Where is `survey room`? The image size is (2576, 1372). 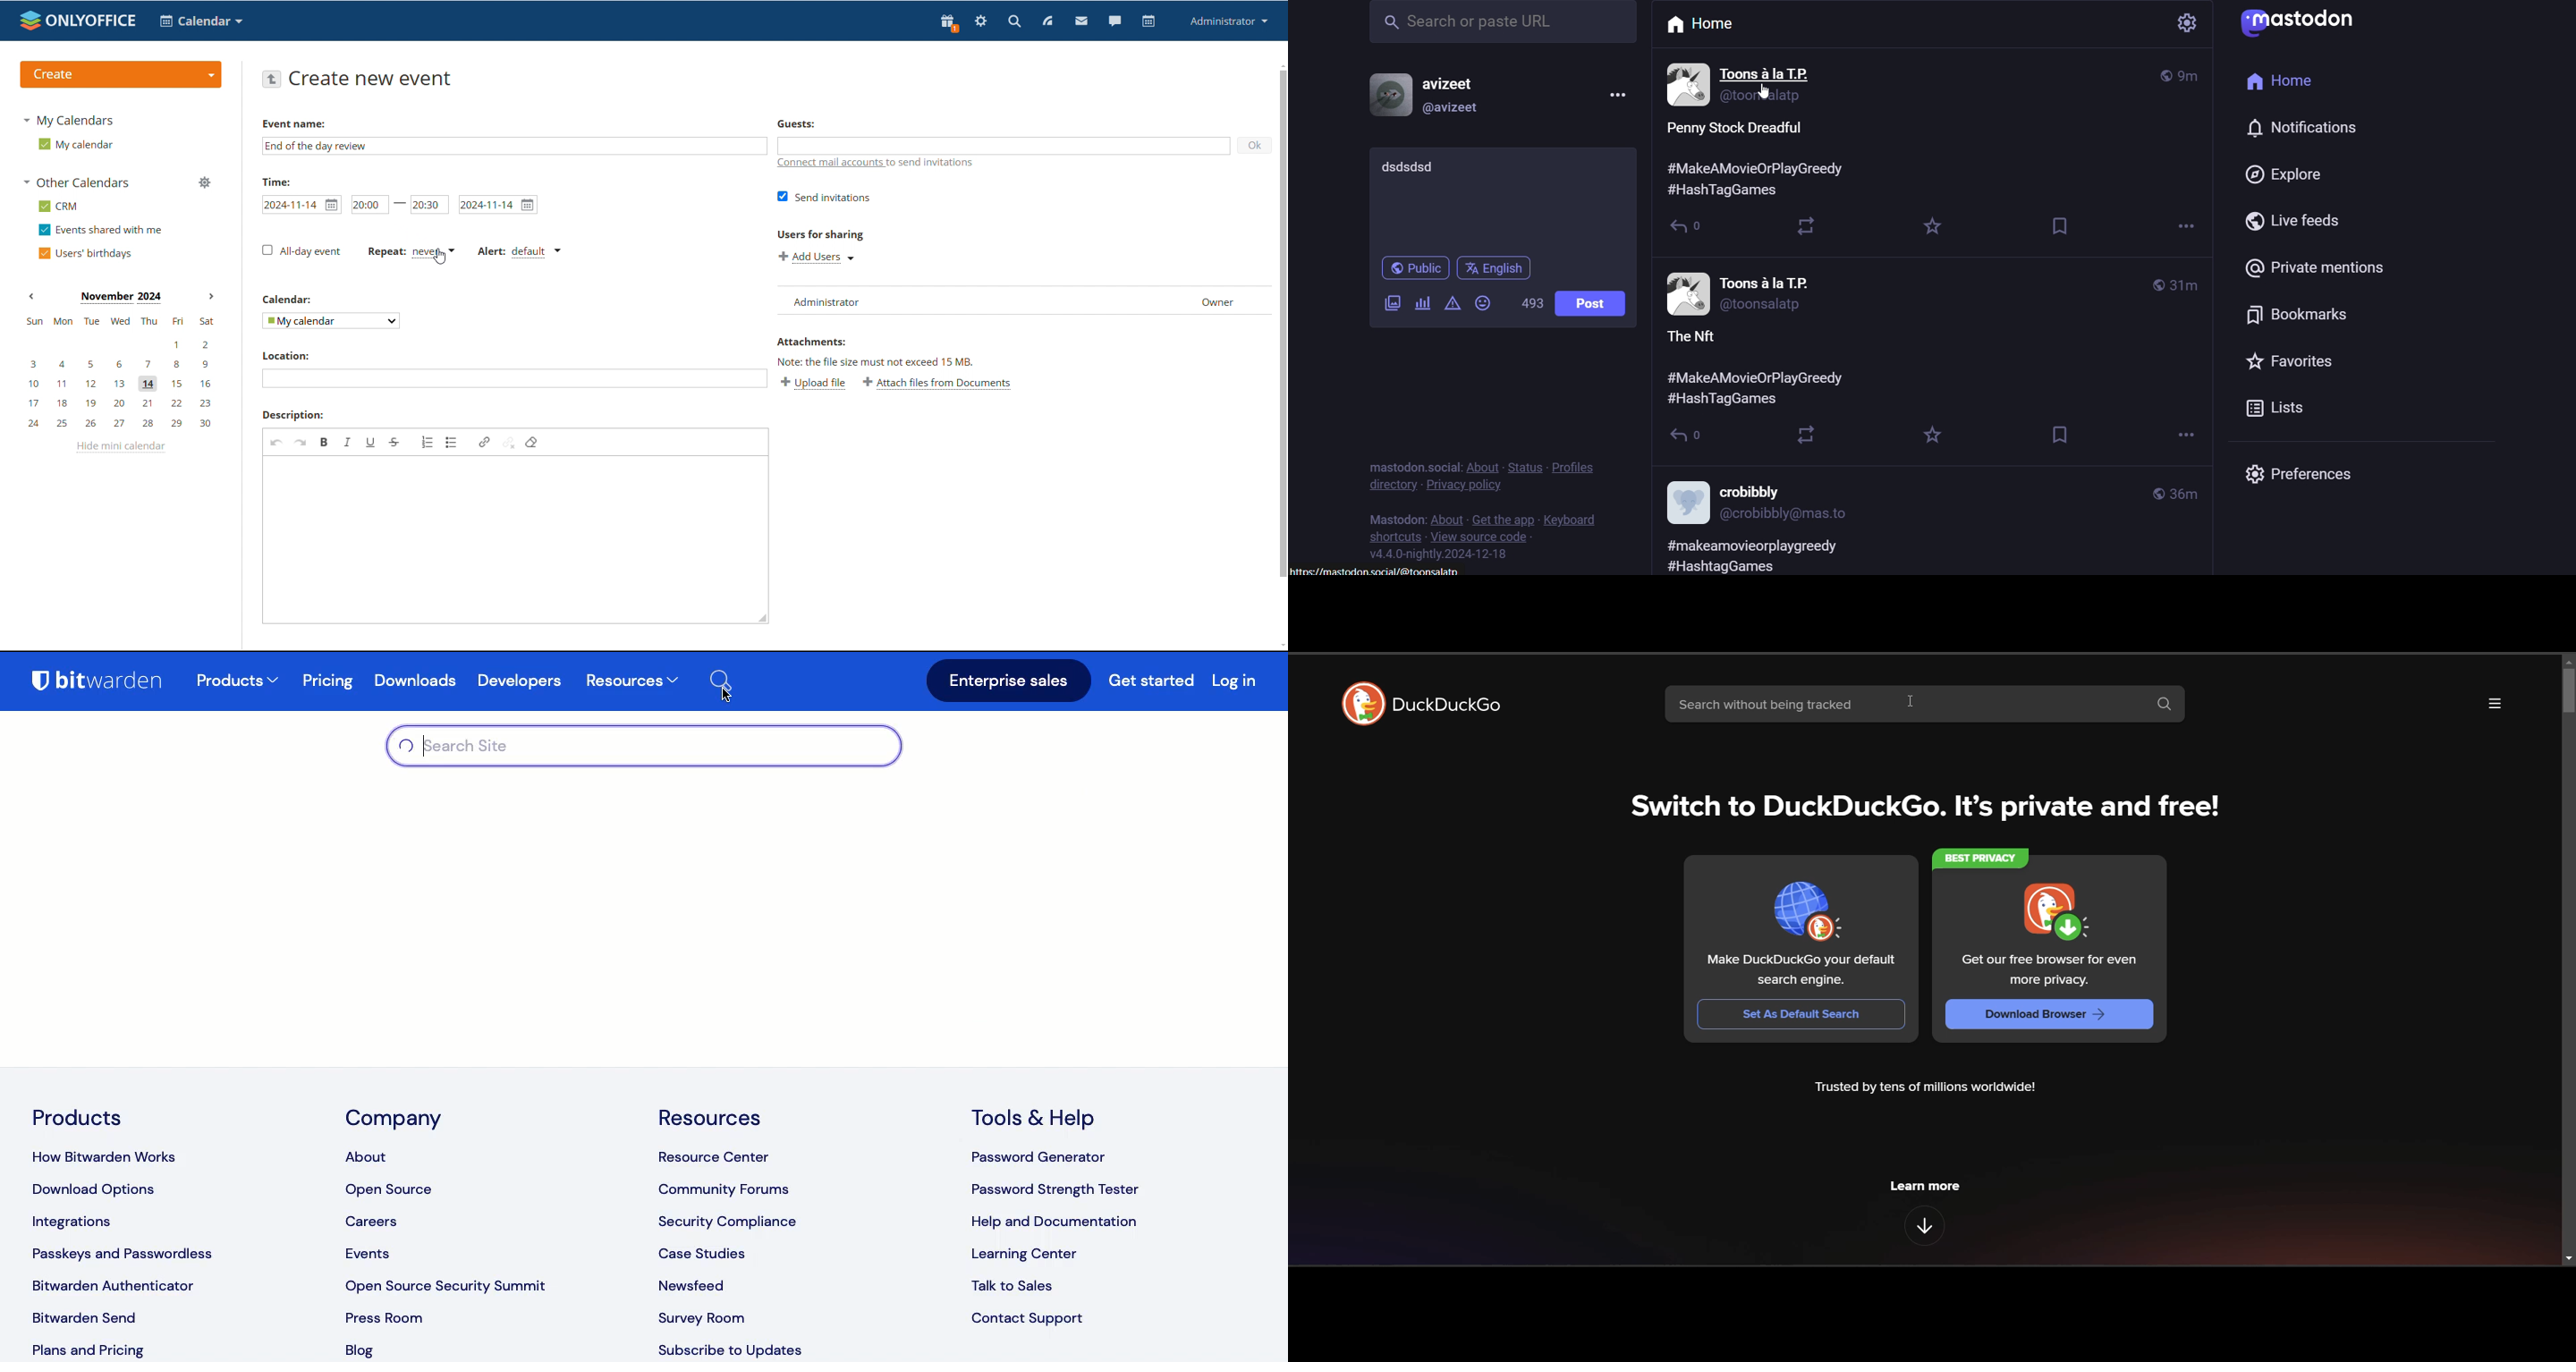 survey room is located at coordinates (701, 1315).